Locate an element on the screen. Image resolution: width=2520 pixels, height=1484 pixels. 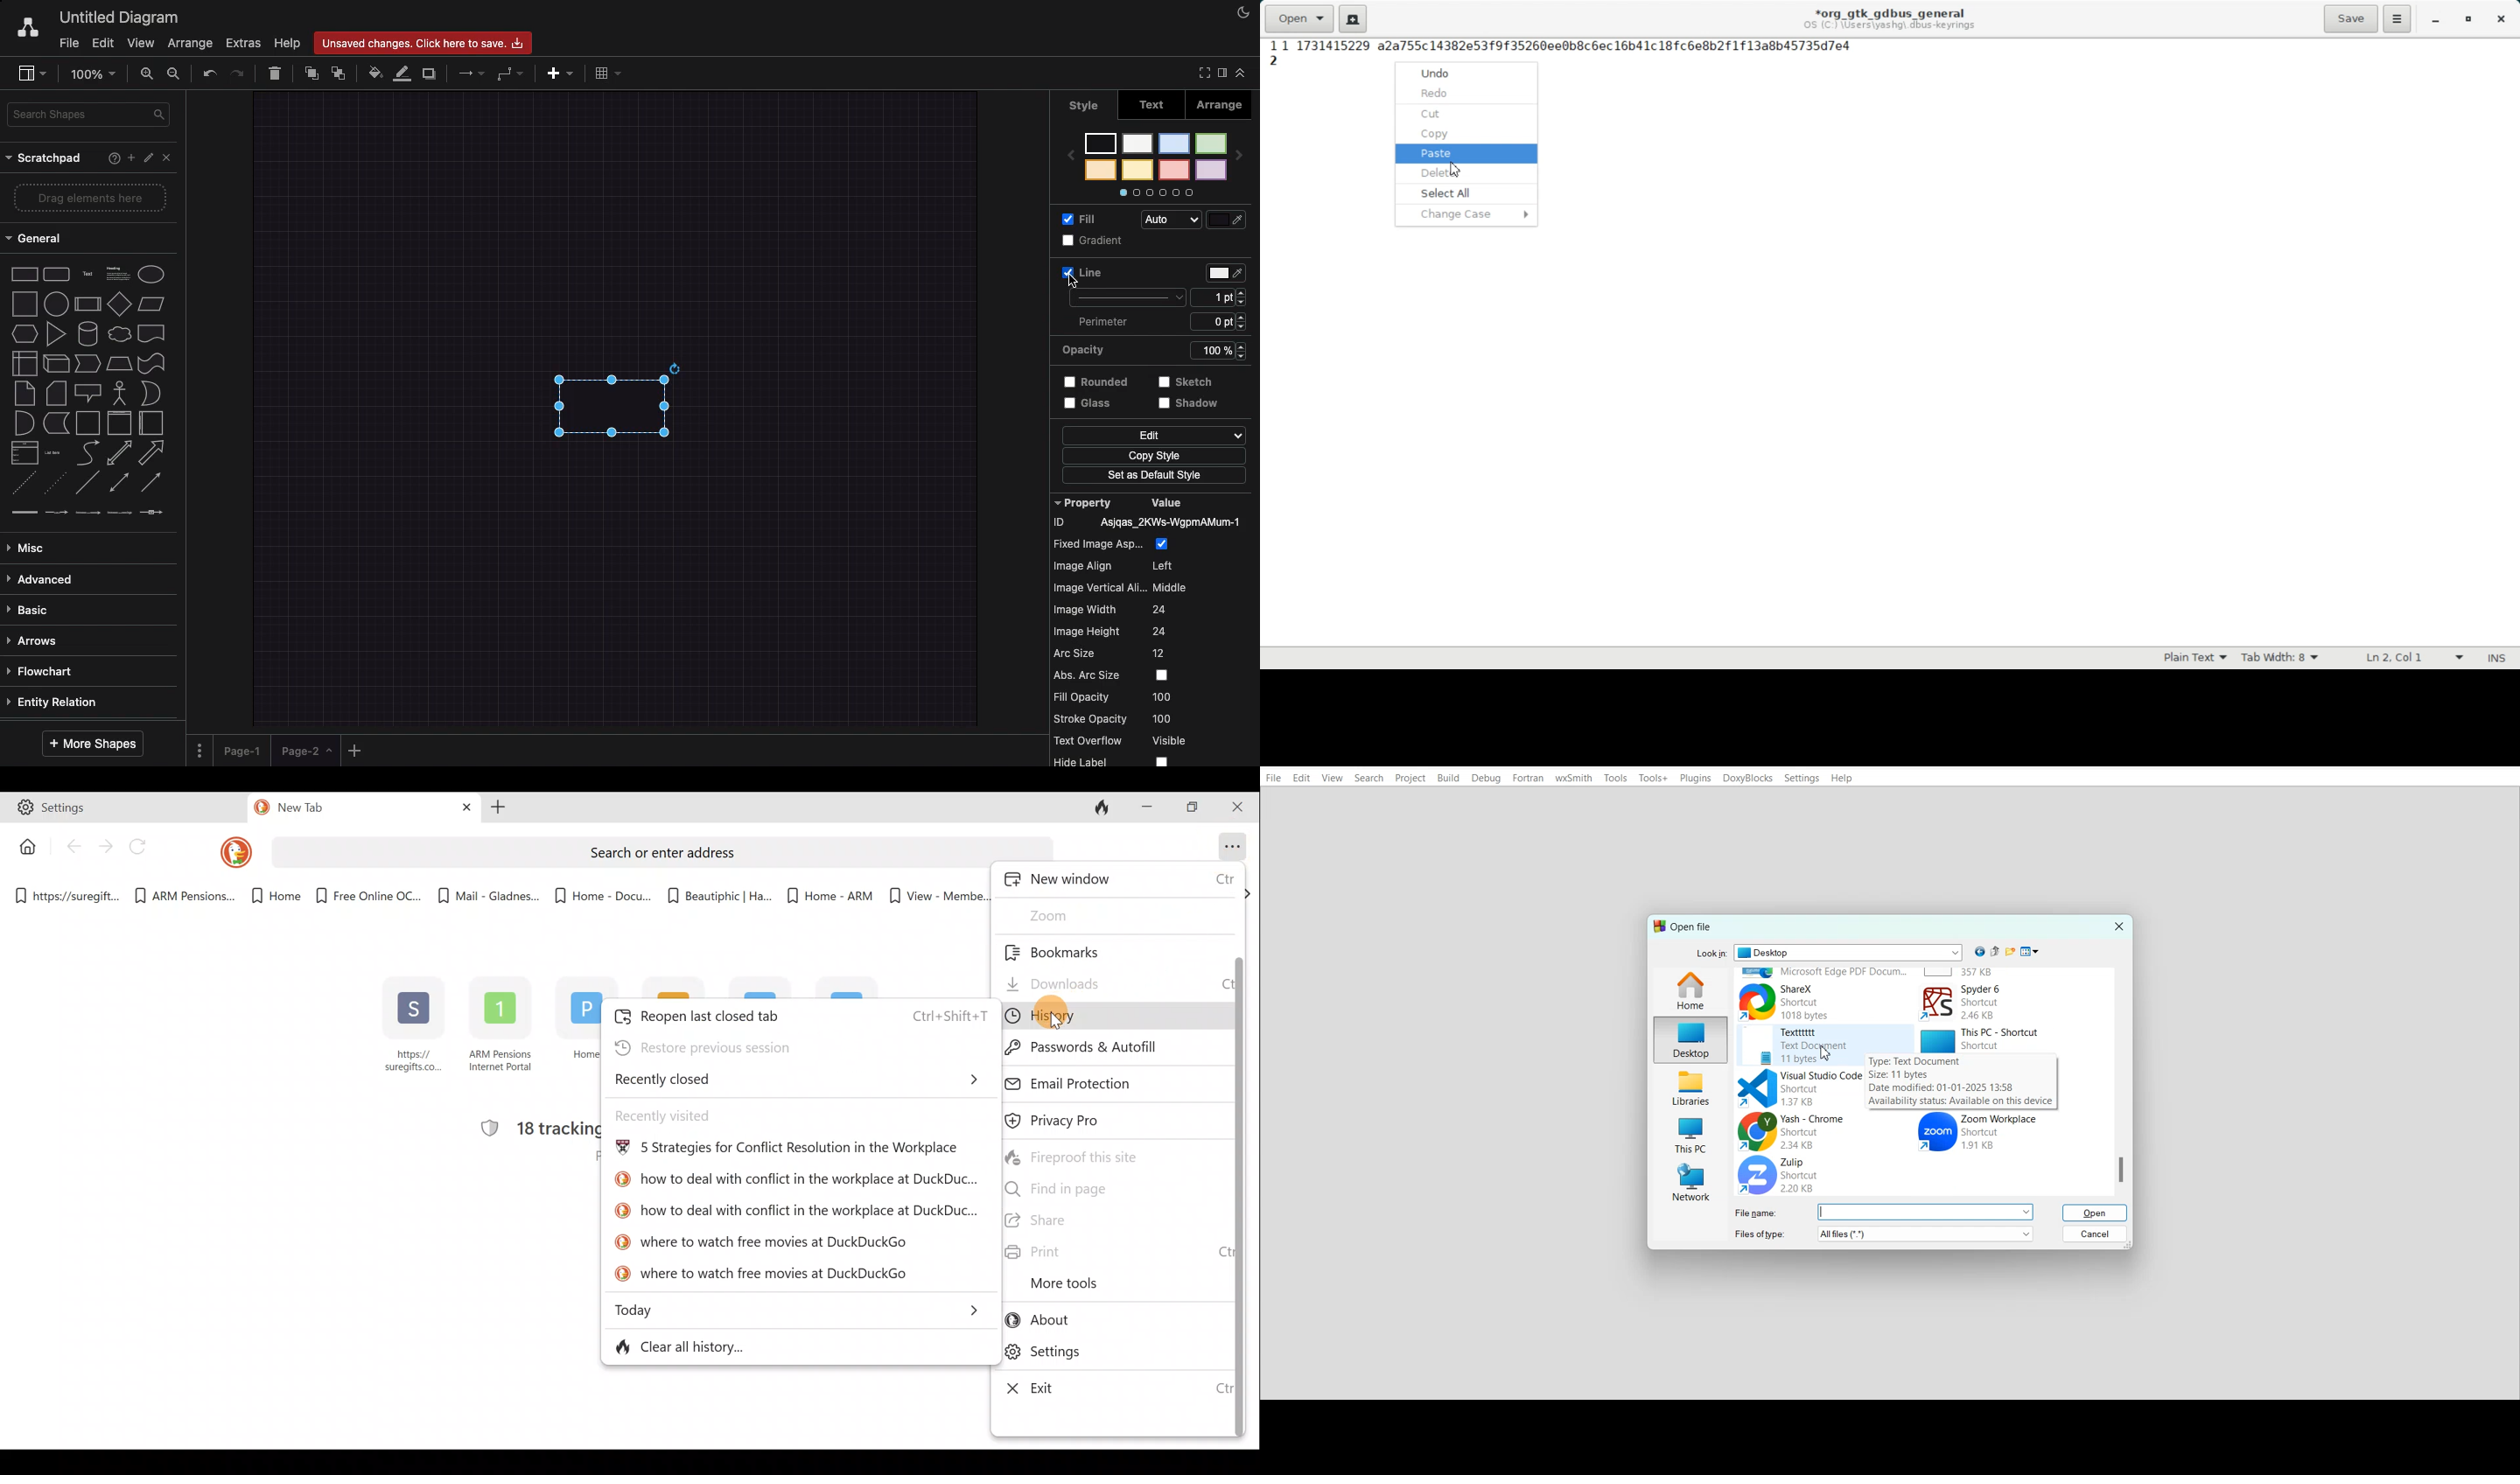
Home is located at coordinates (268, 896).